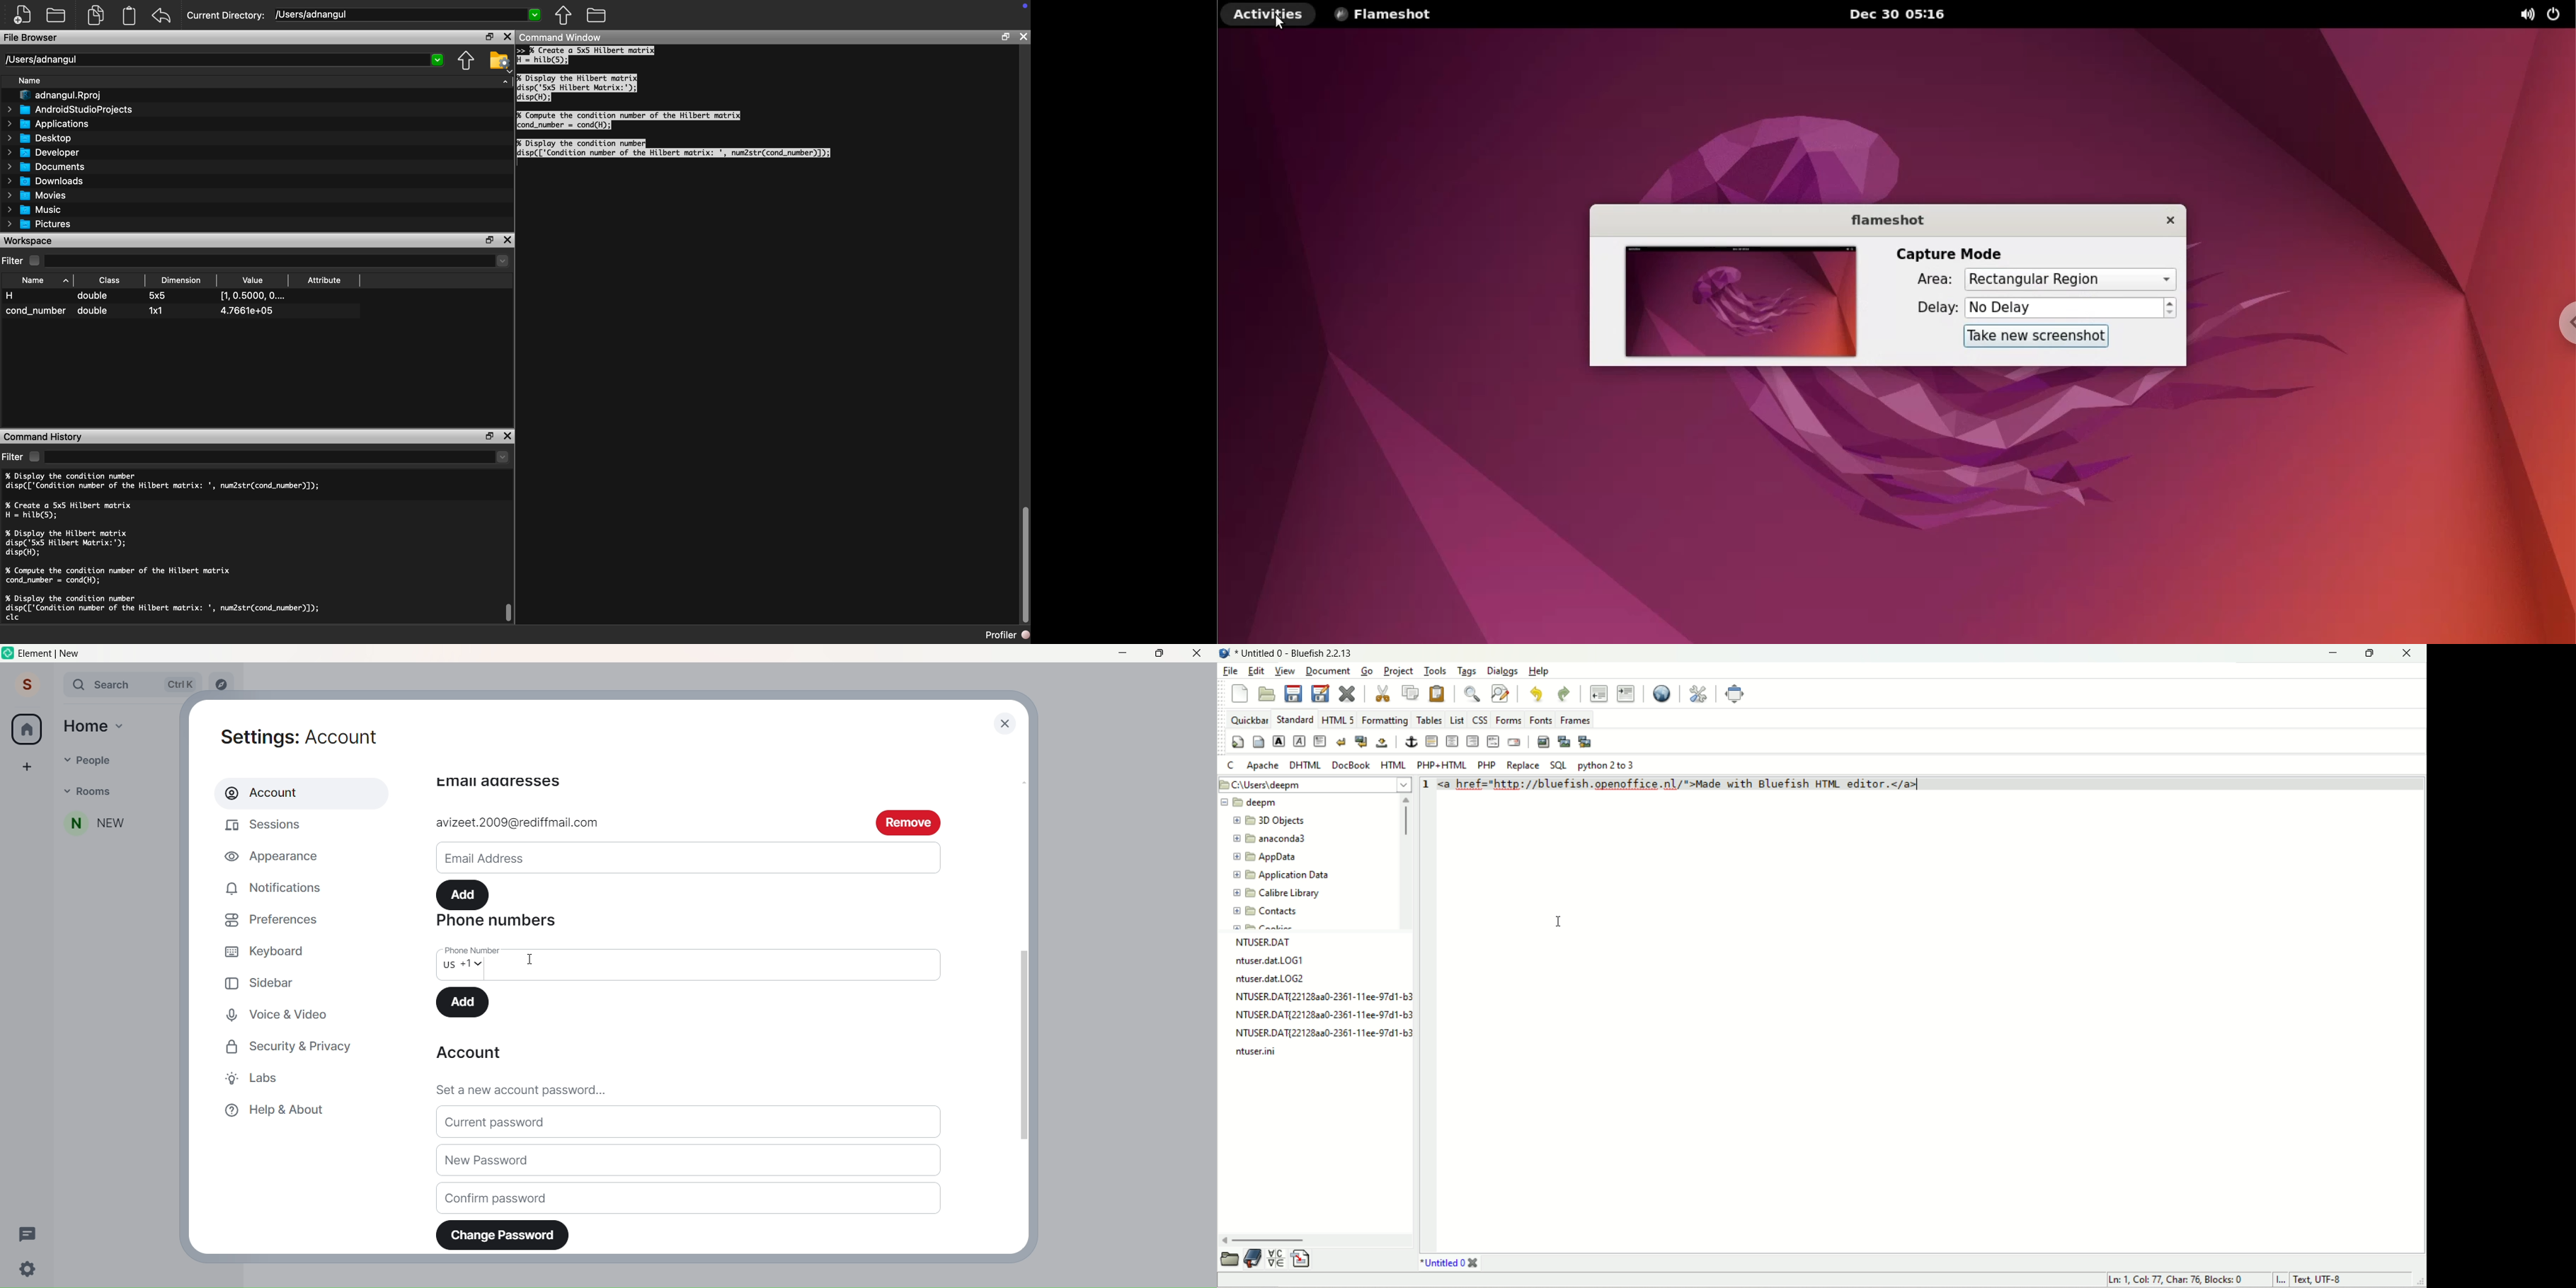  Describe the element at coordinates (1399, 670) in the screenshot. I see `project` at that location.